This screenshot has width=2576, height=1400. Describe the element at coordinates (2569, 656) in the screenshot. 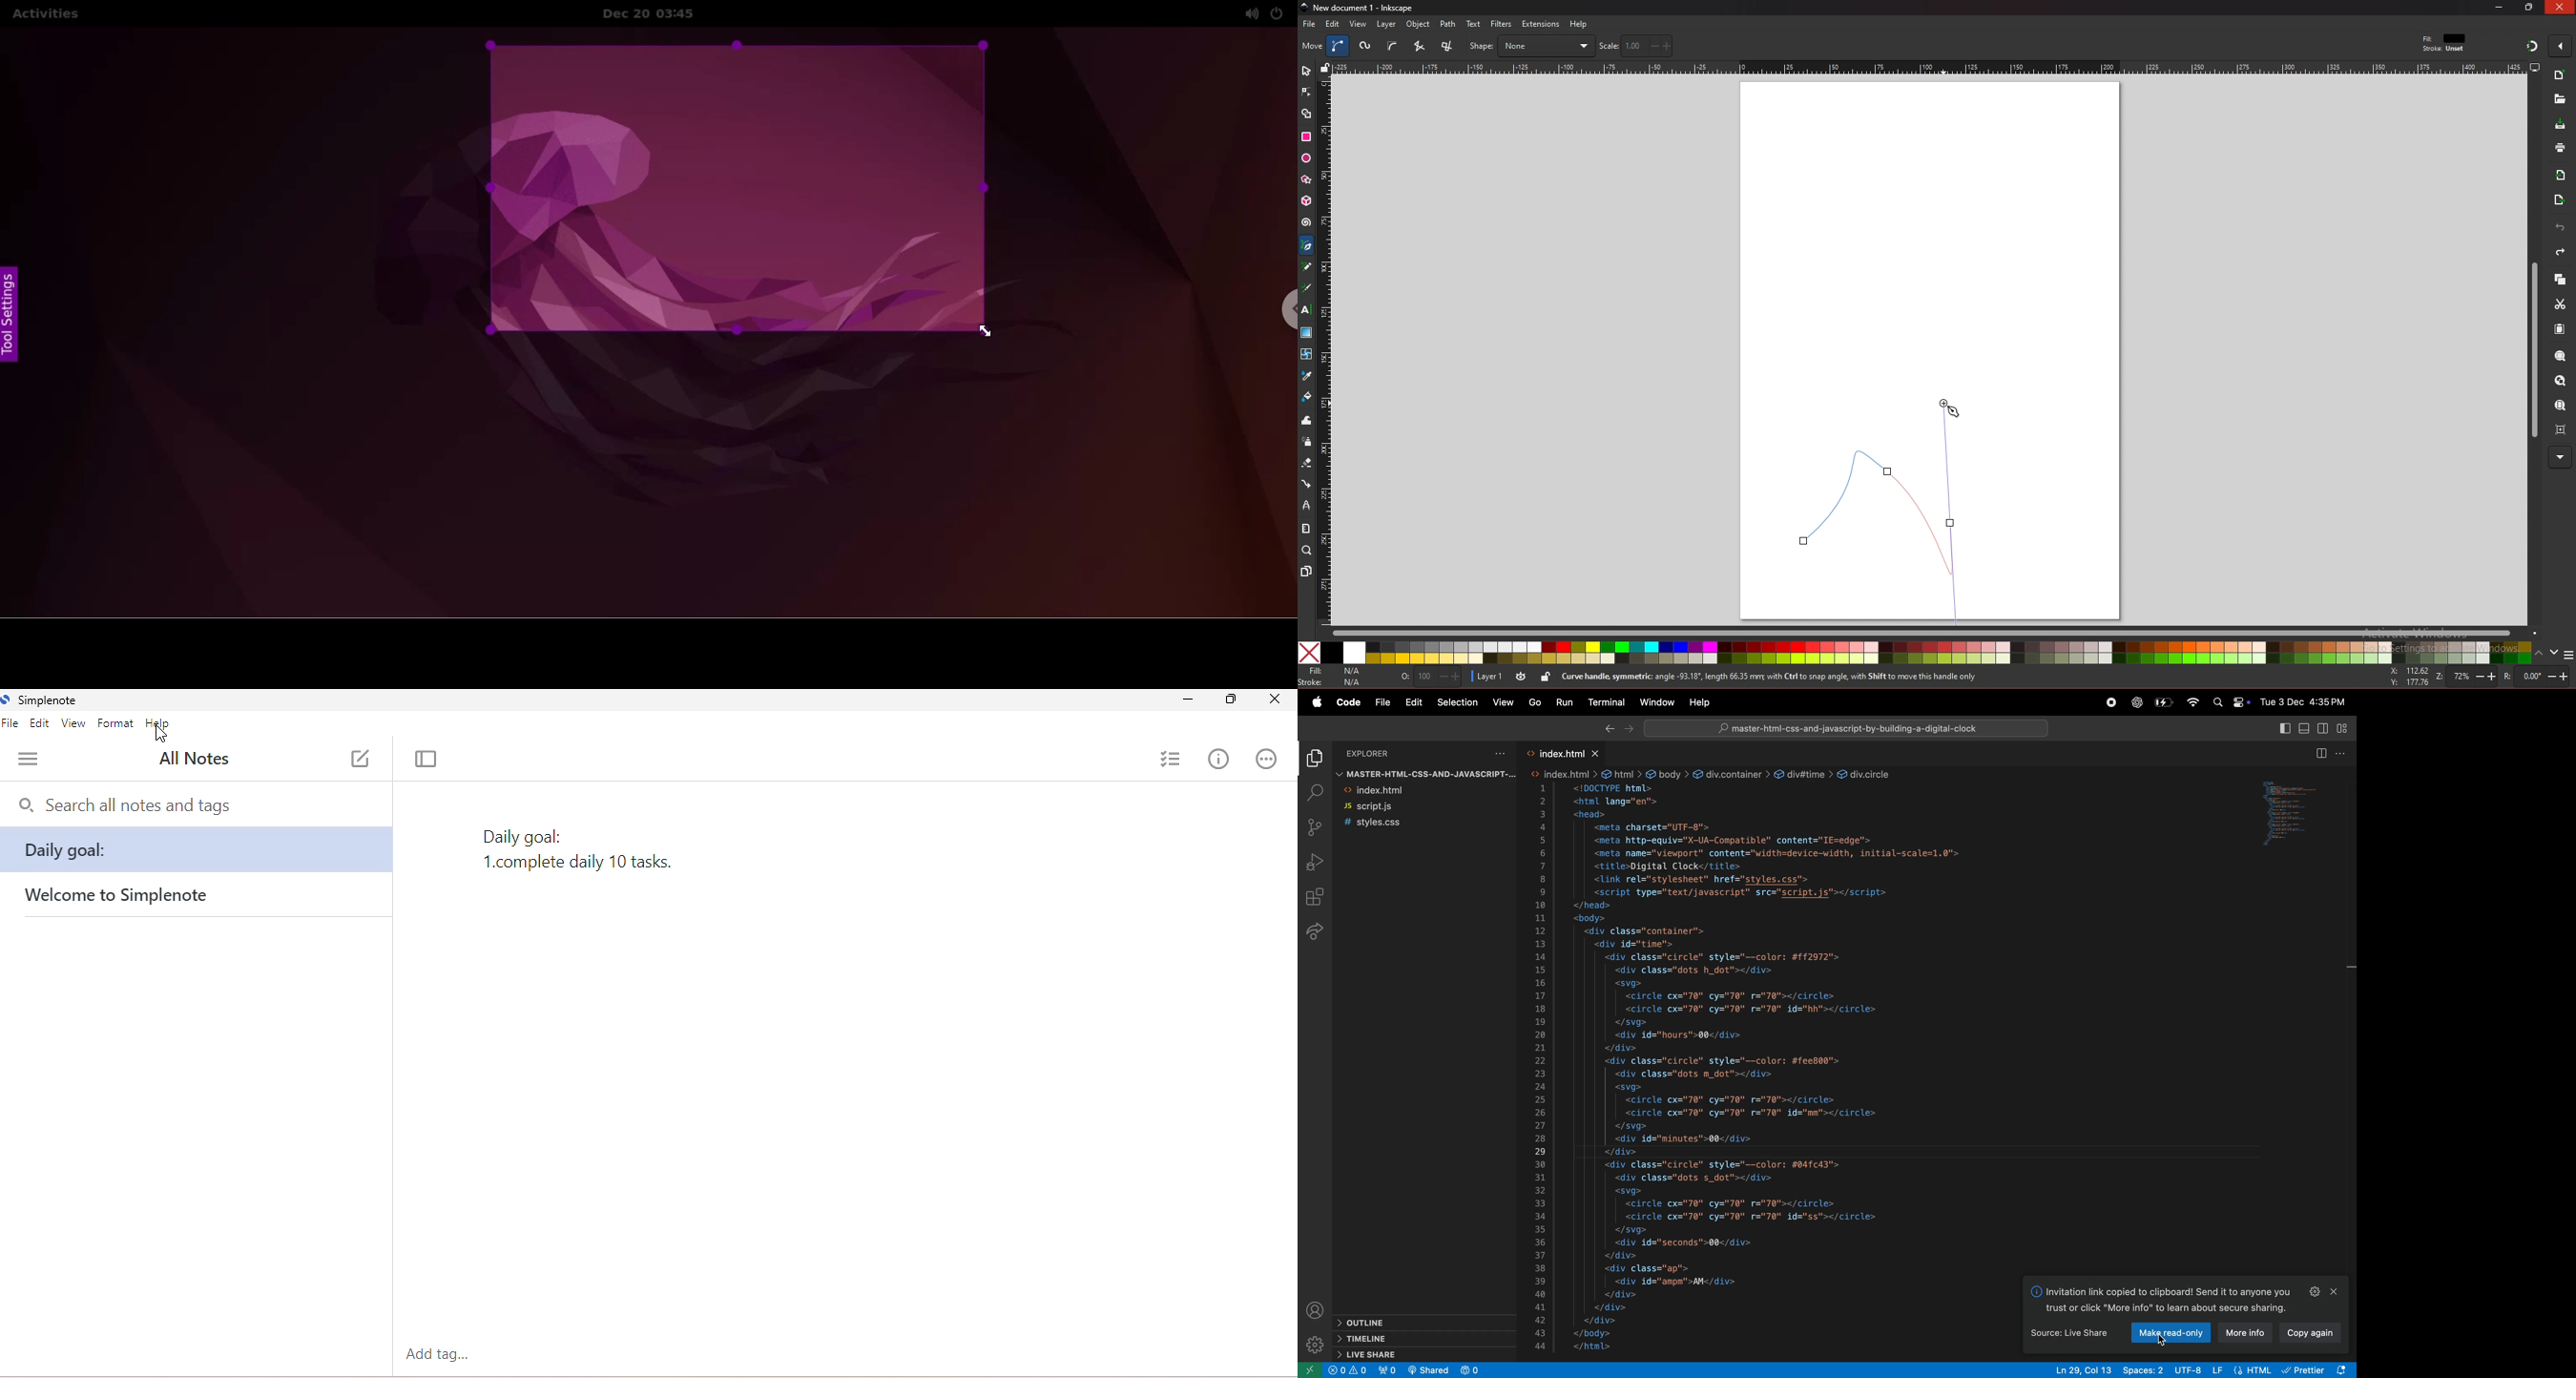

I see `more colors` at that location.